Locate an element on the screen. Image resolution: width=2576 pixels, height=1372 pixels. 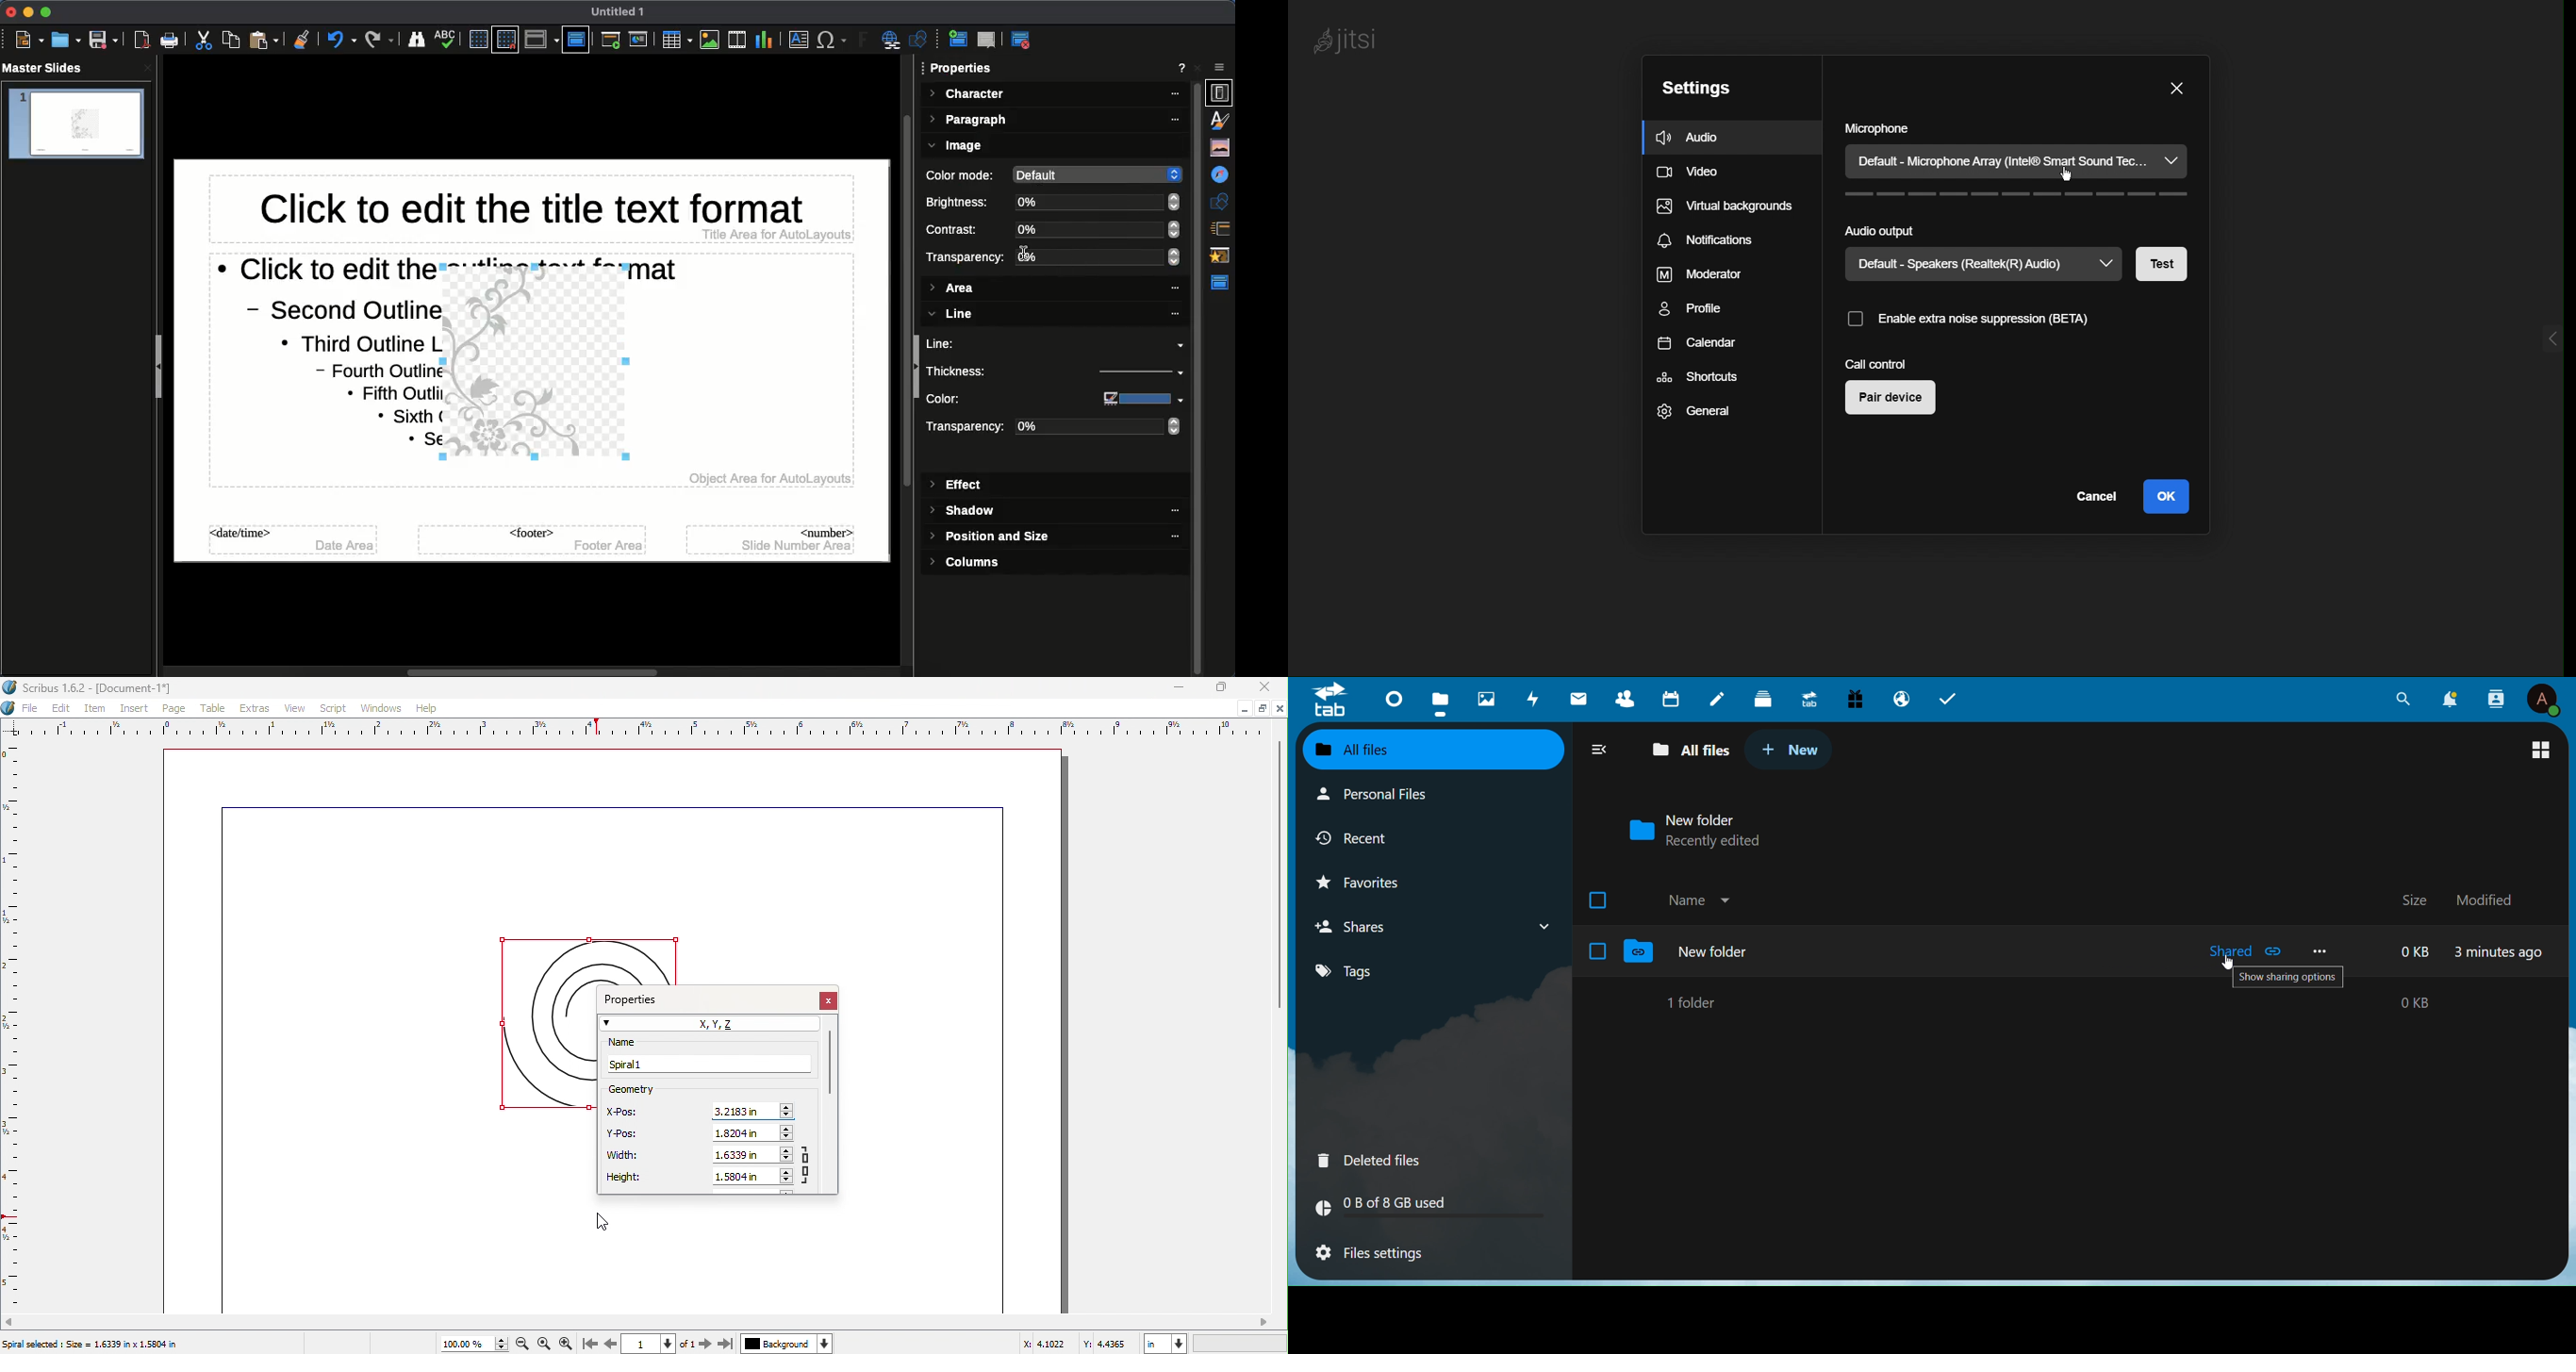
Master slide date time is located at coordinates (294, 543).